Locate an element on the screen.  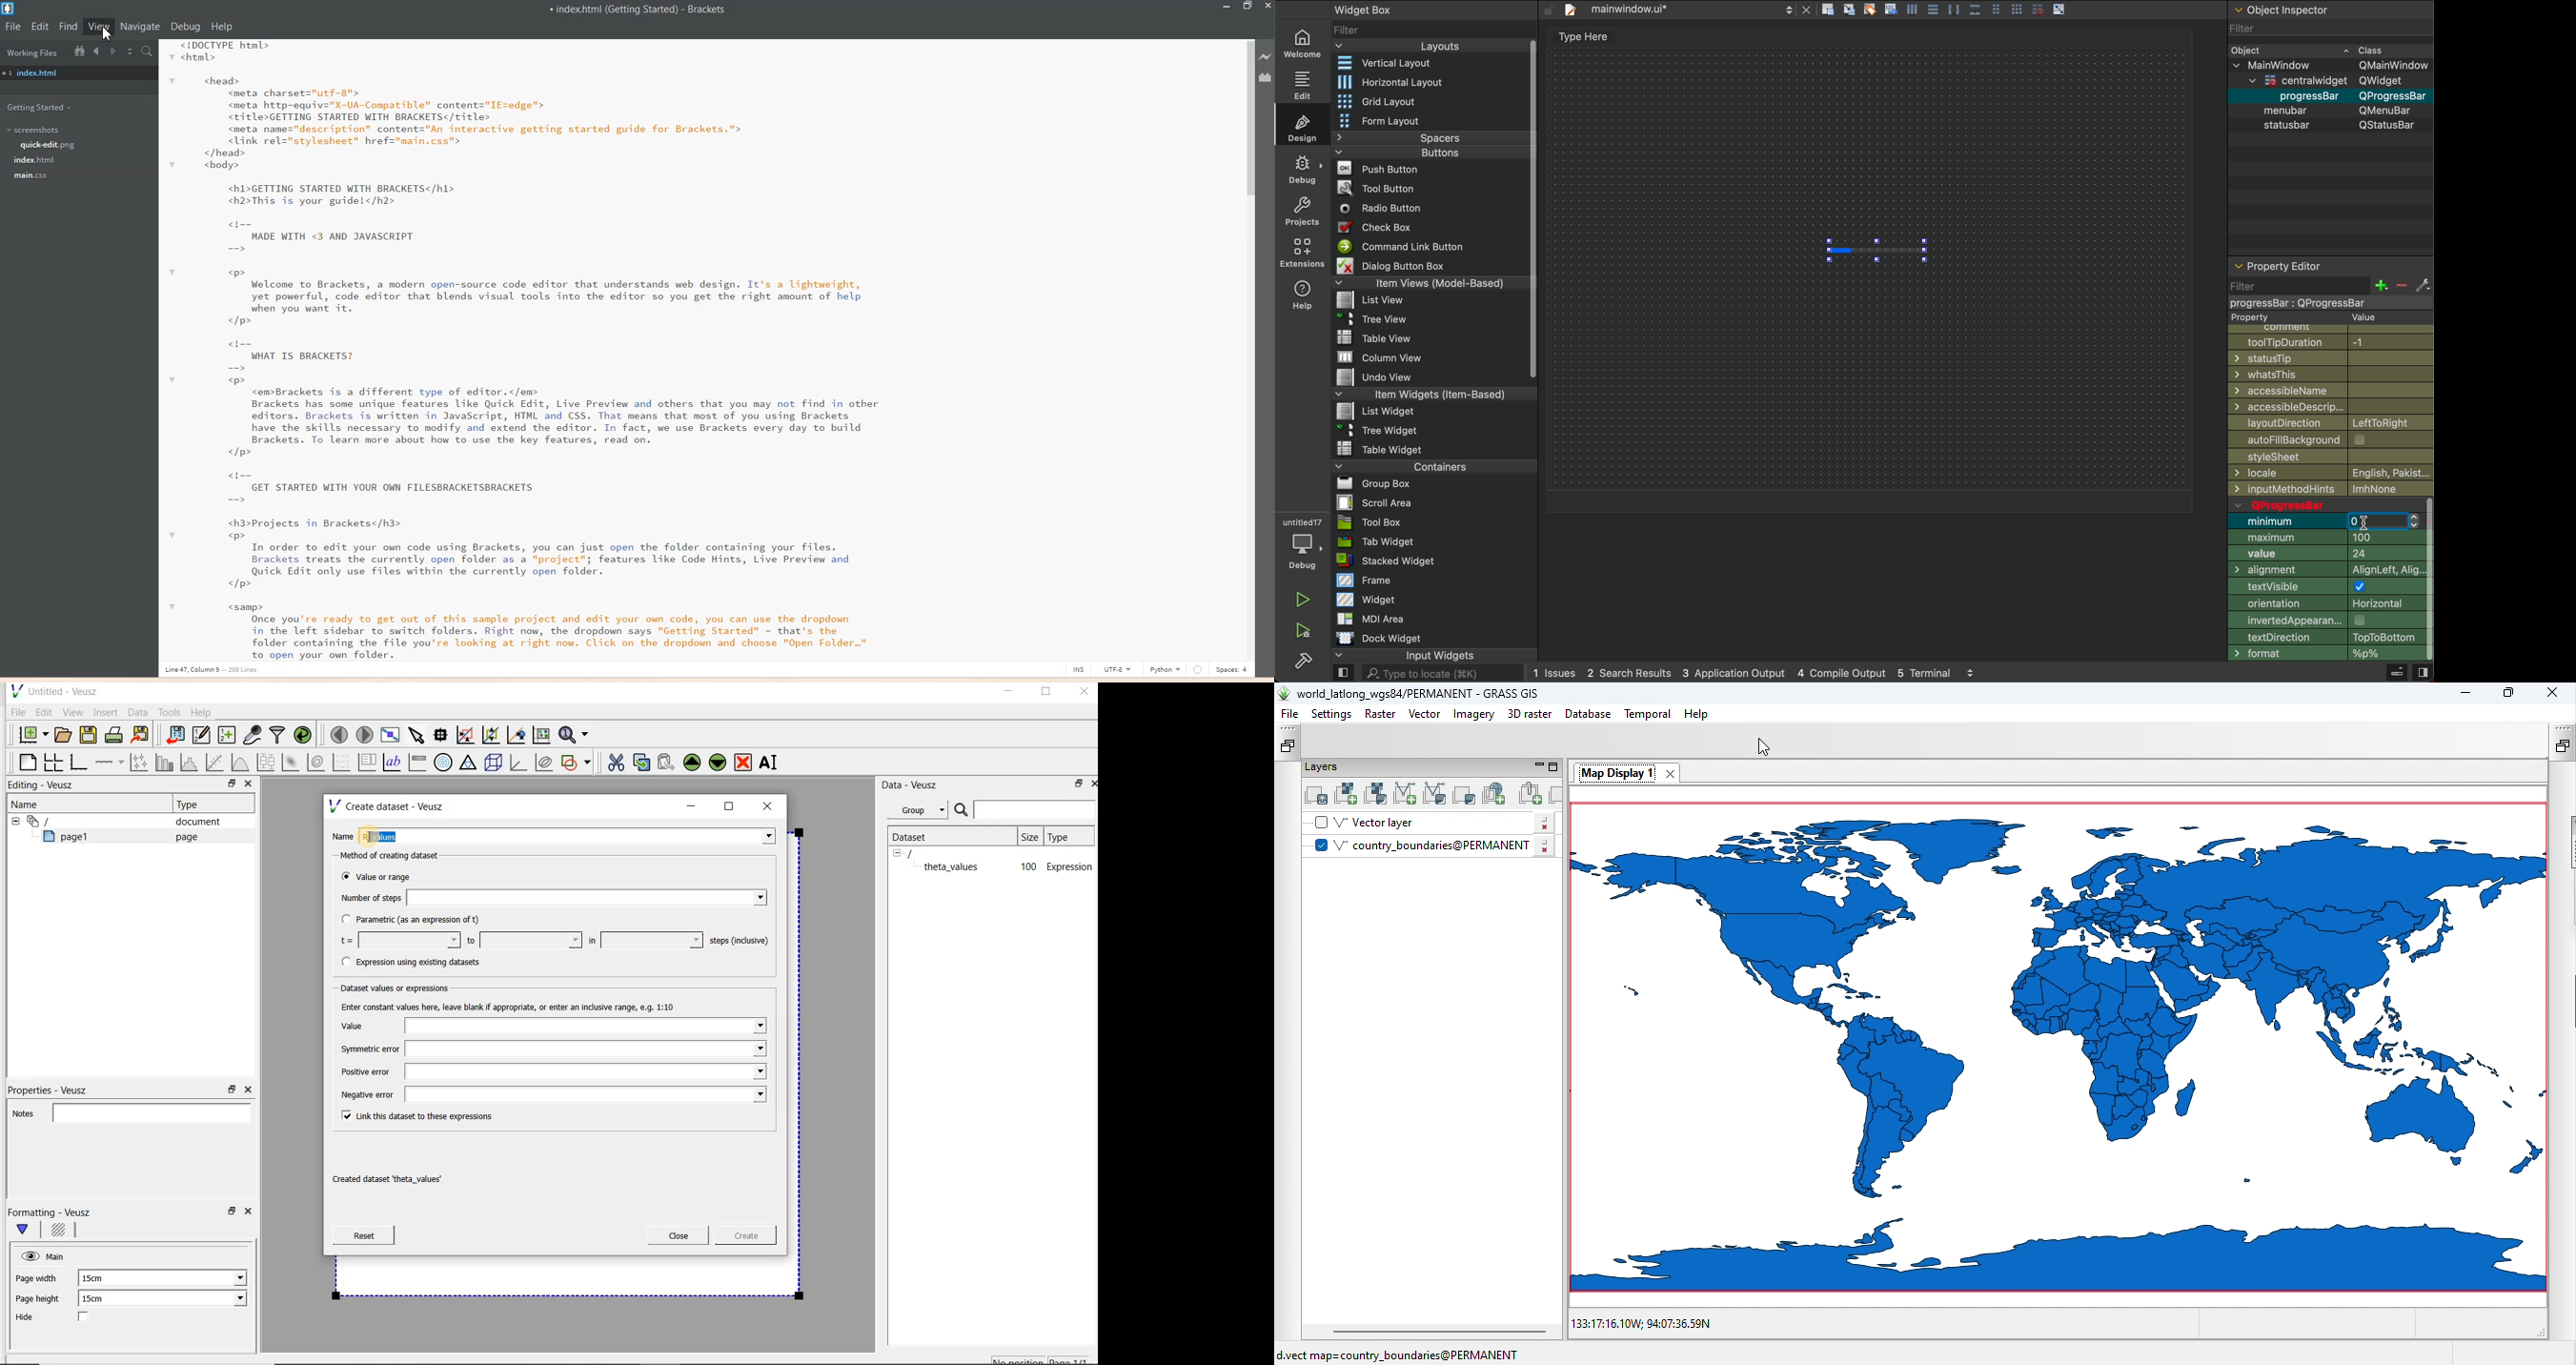
Hide is located at coordinates (65, 1318).